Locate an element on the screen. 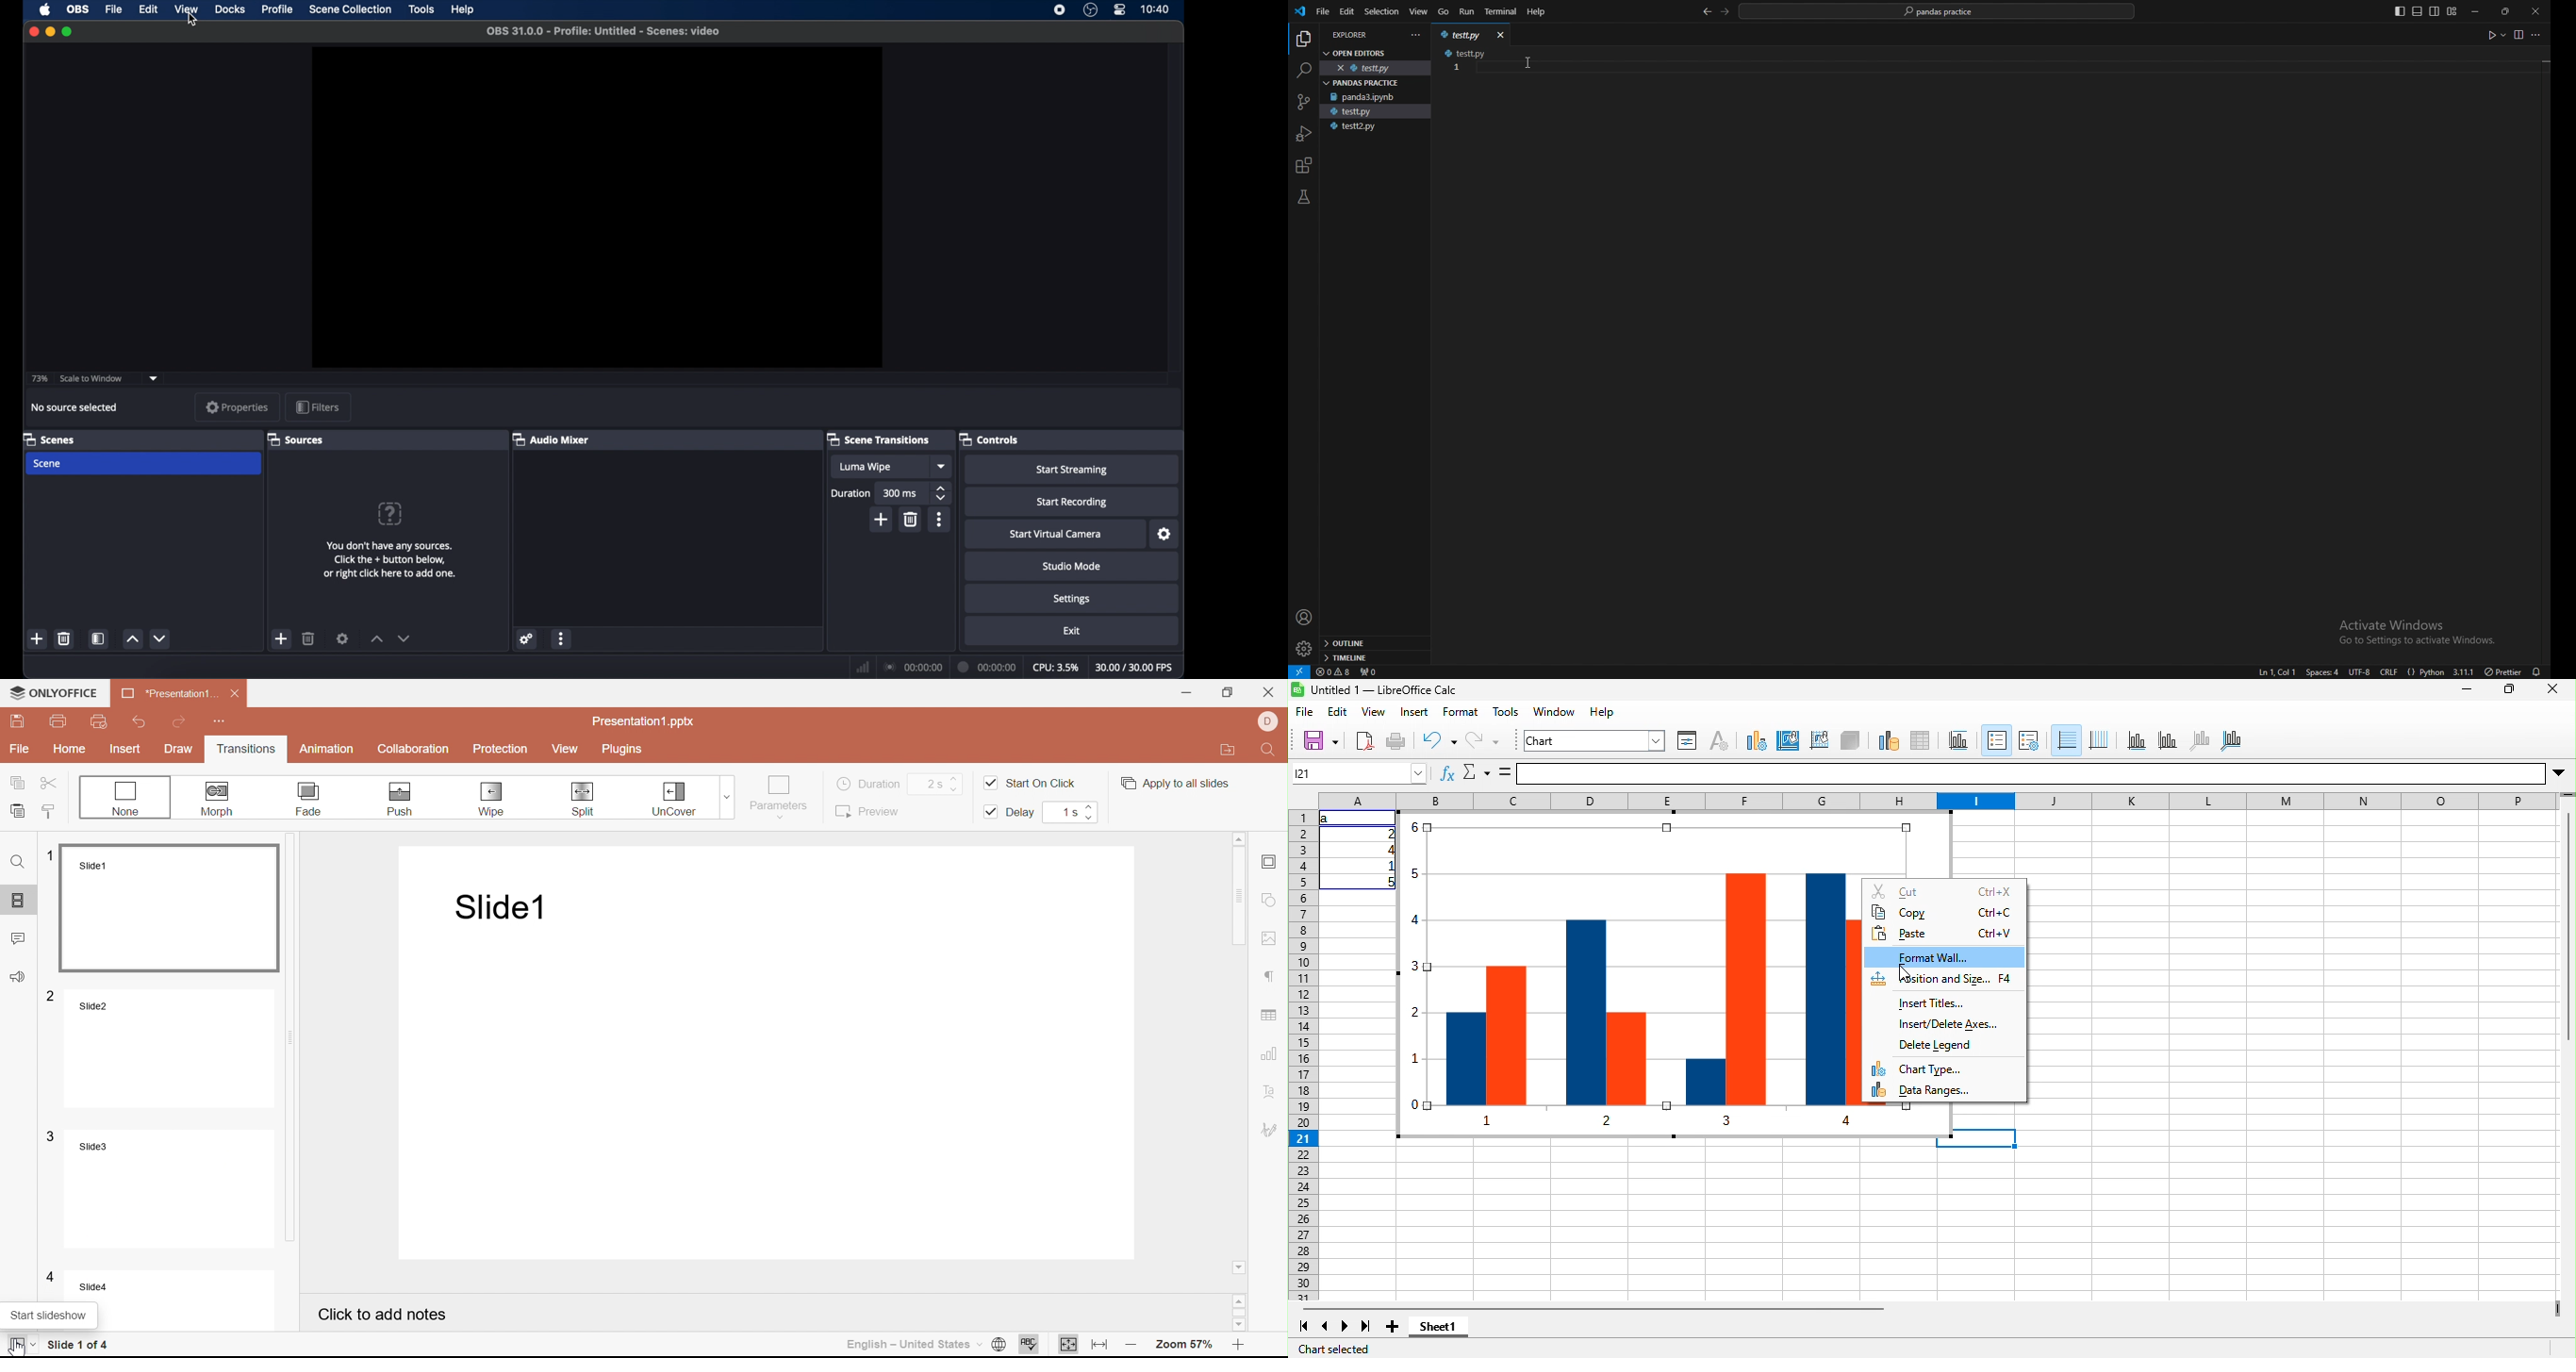 The image size is (2576, 1372). Plugins is located at coordinates (622, 750).